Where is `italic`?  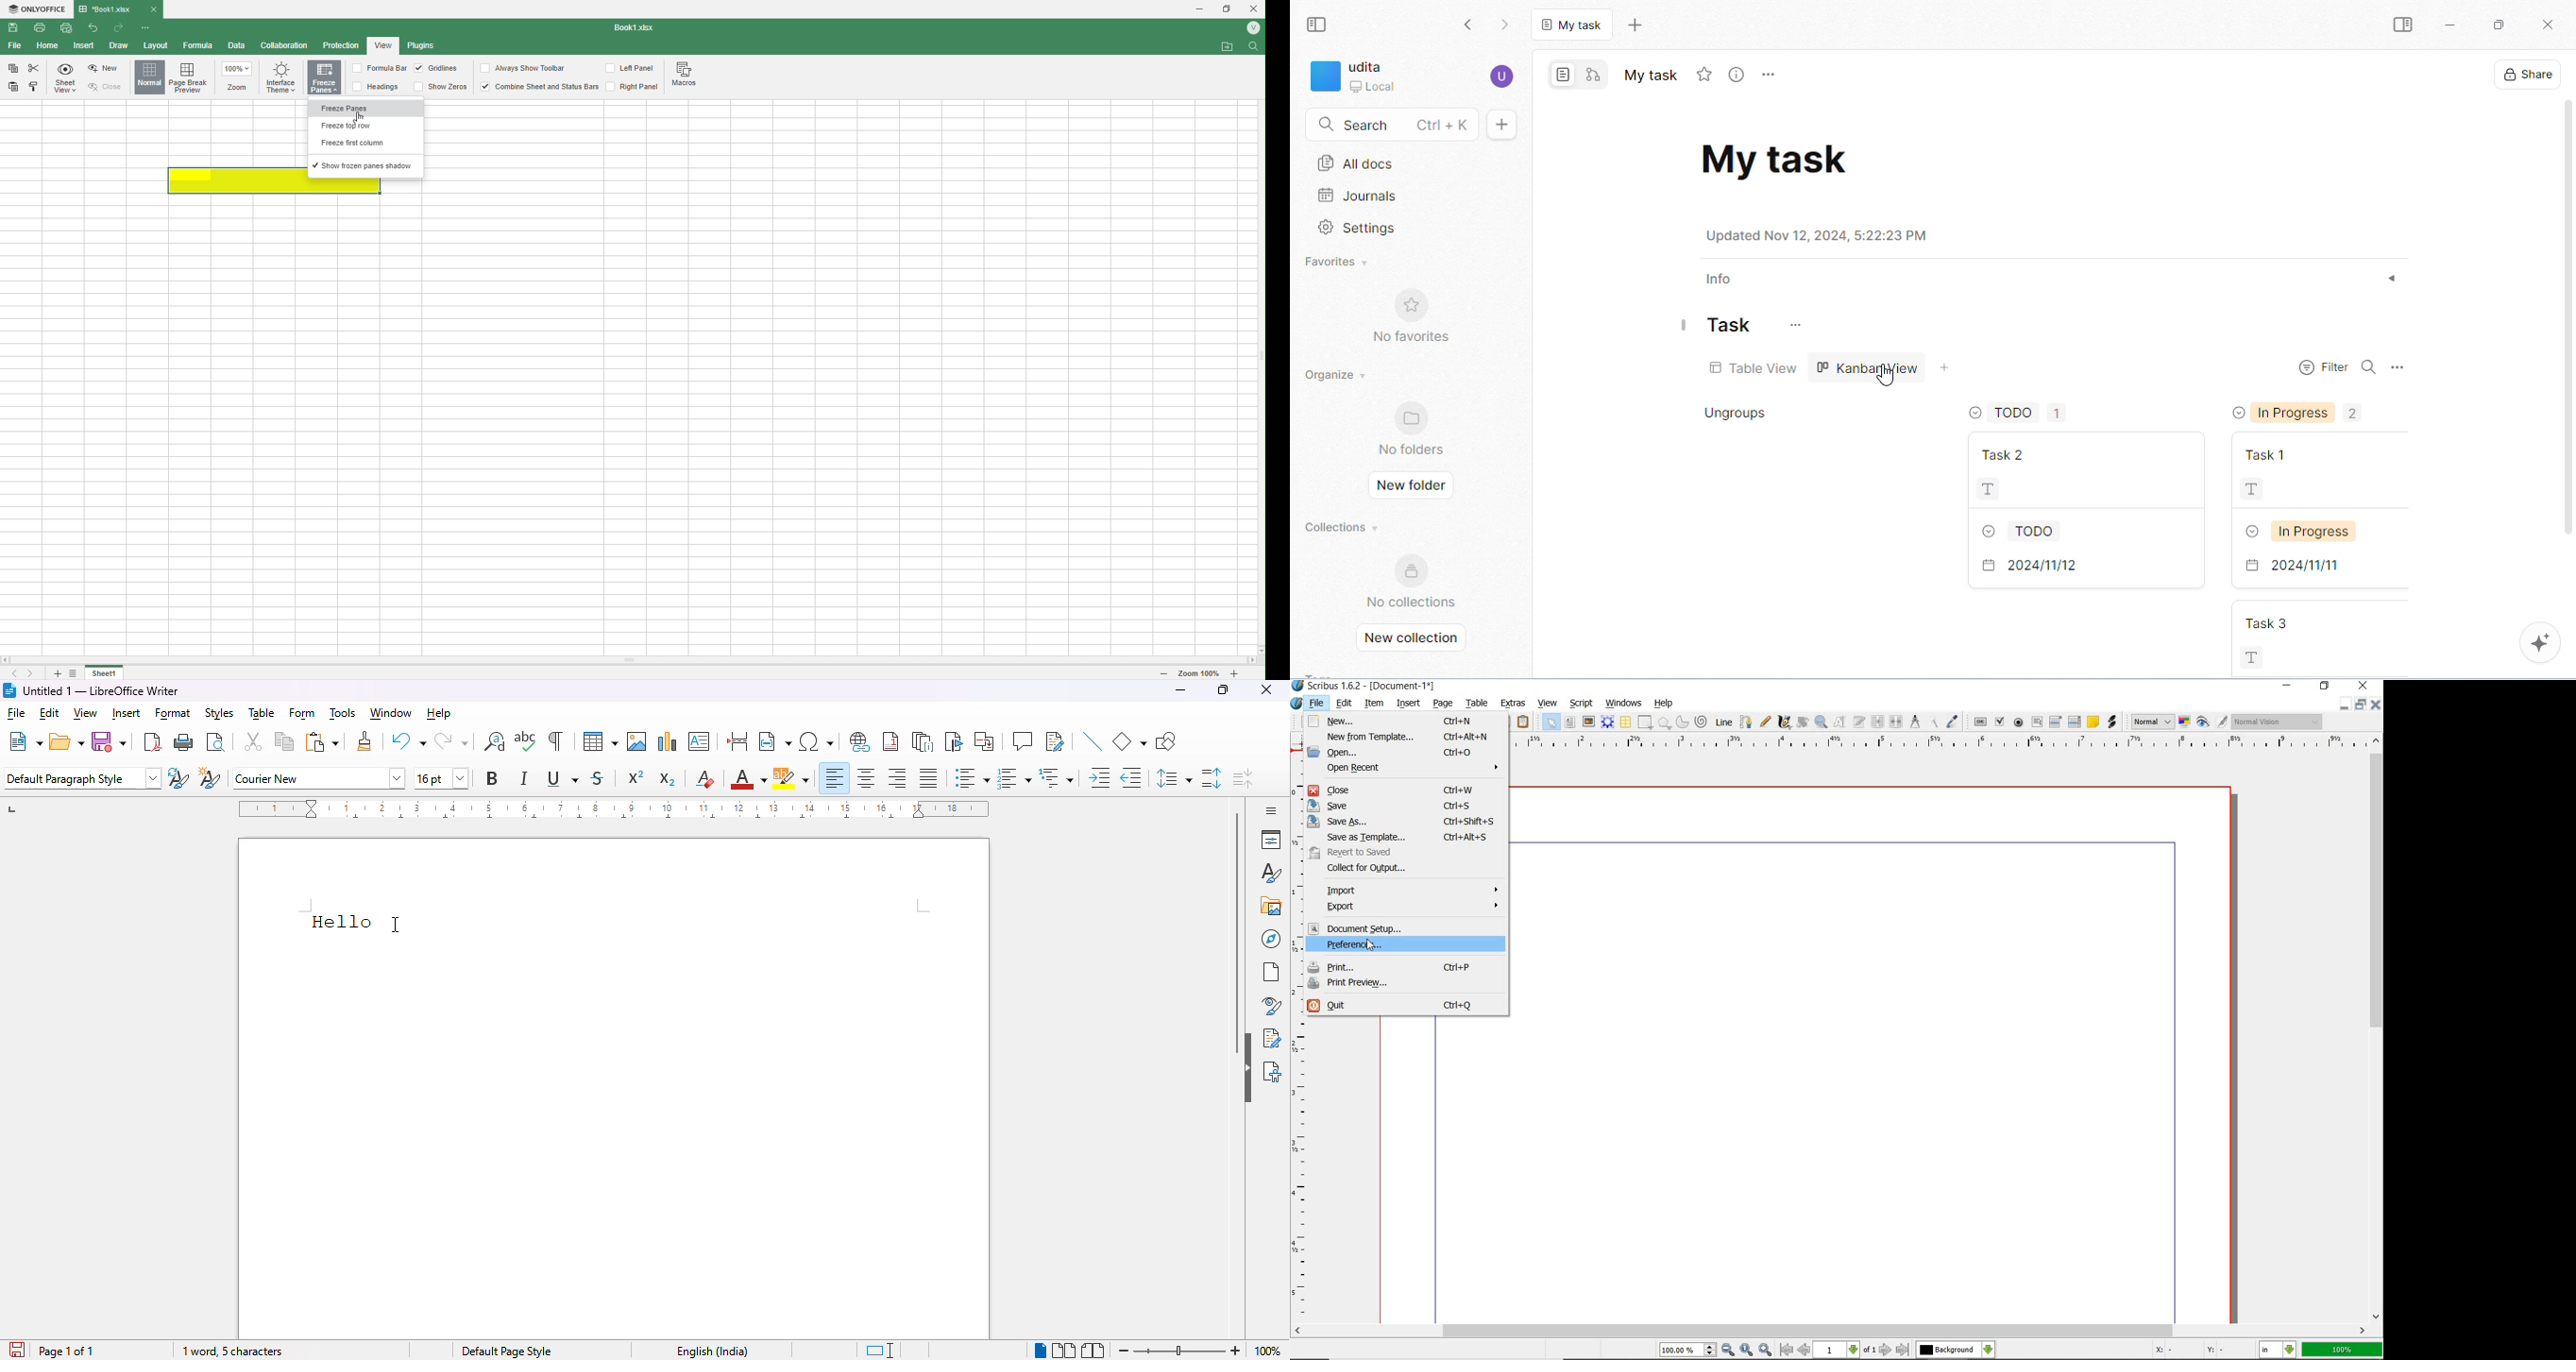
italic is located at coordinates (526, 777).